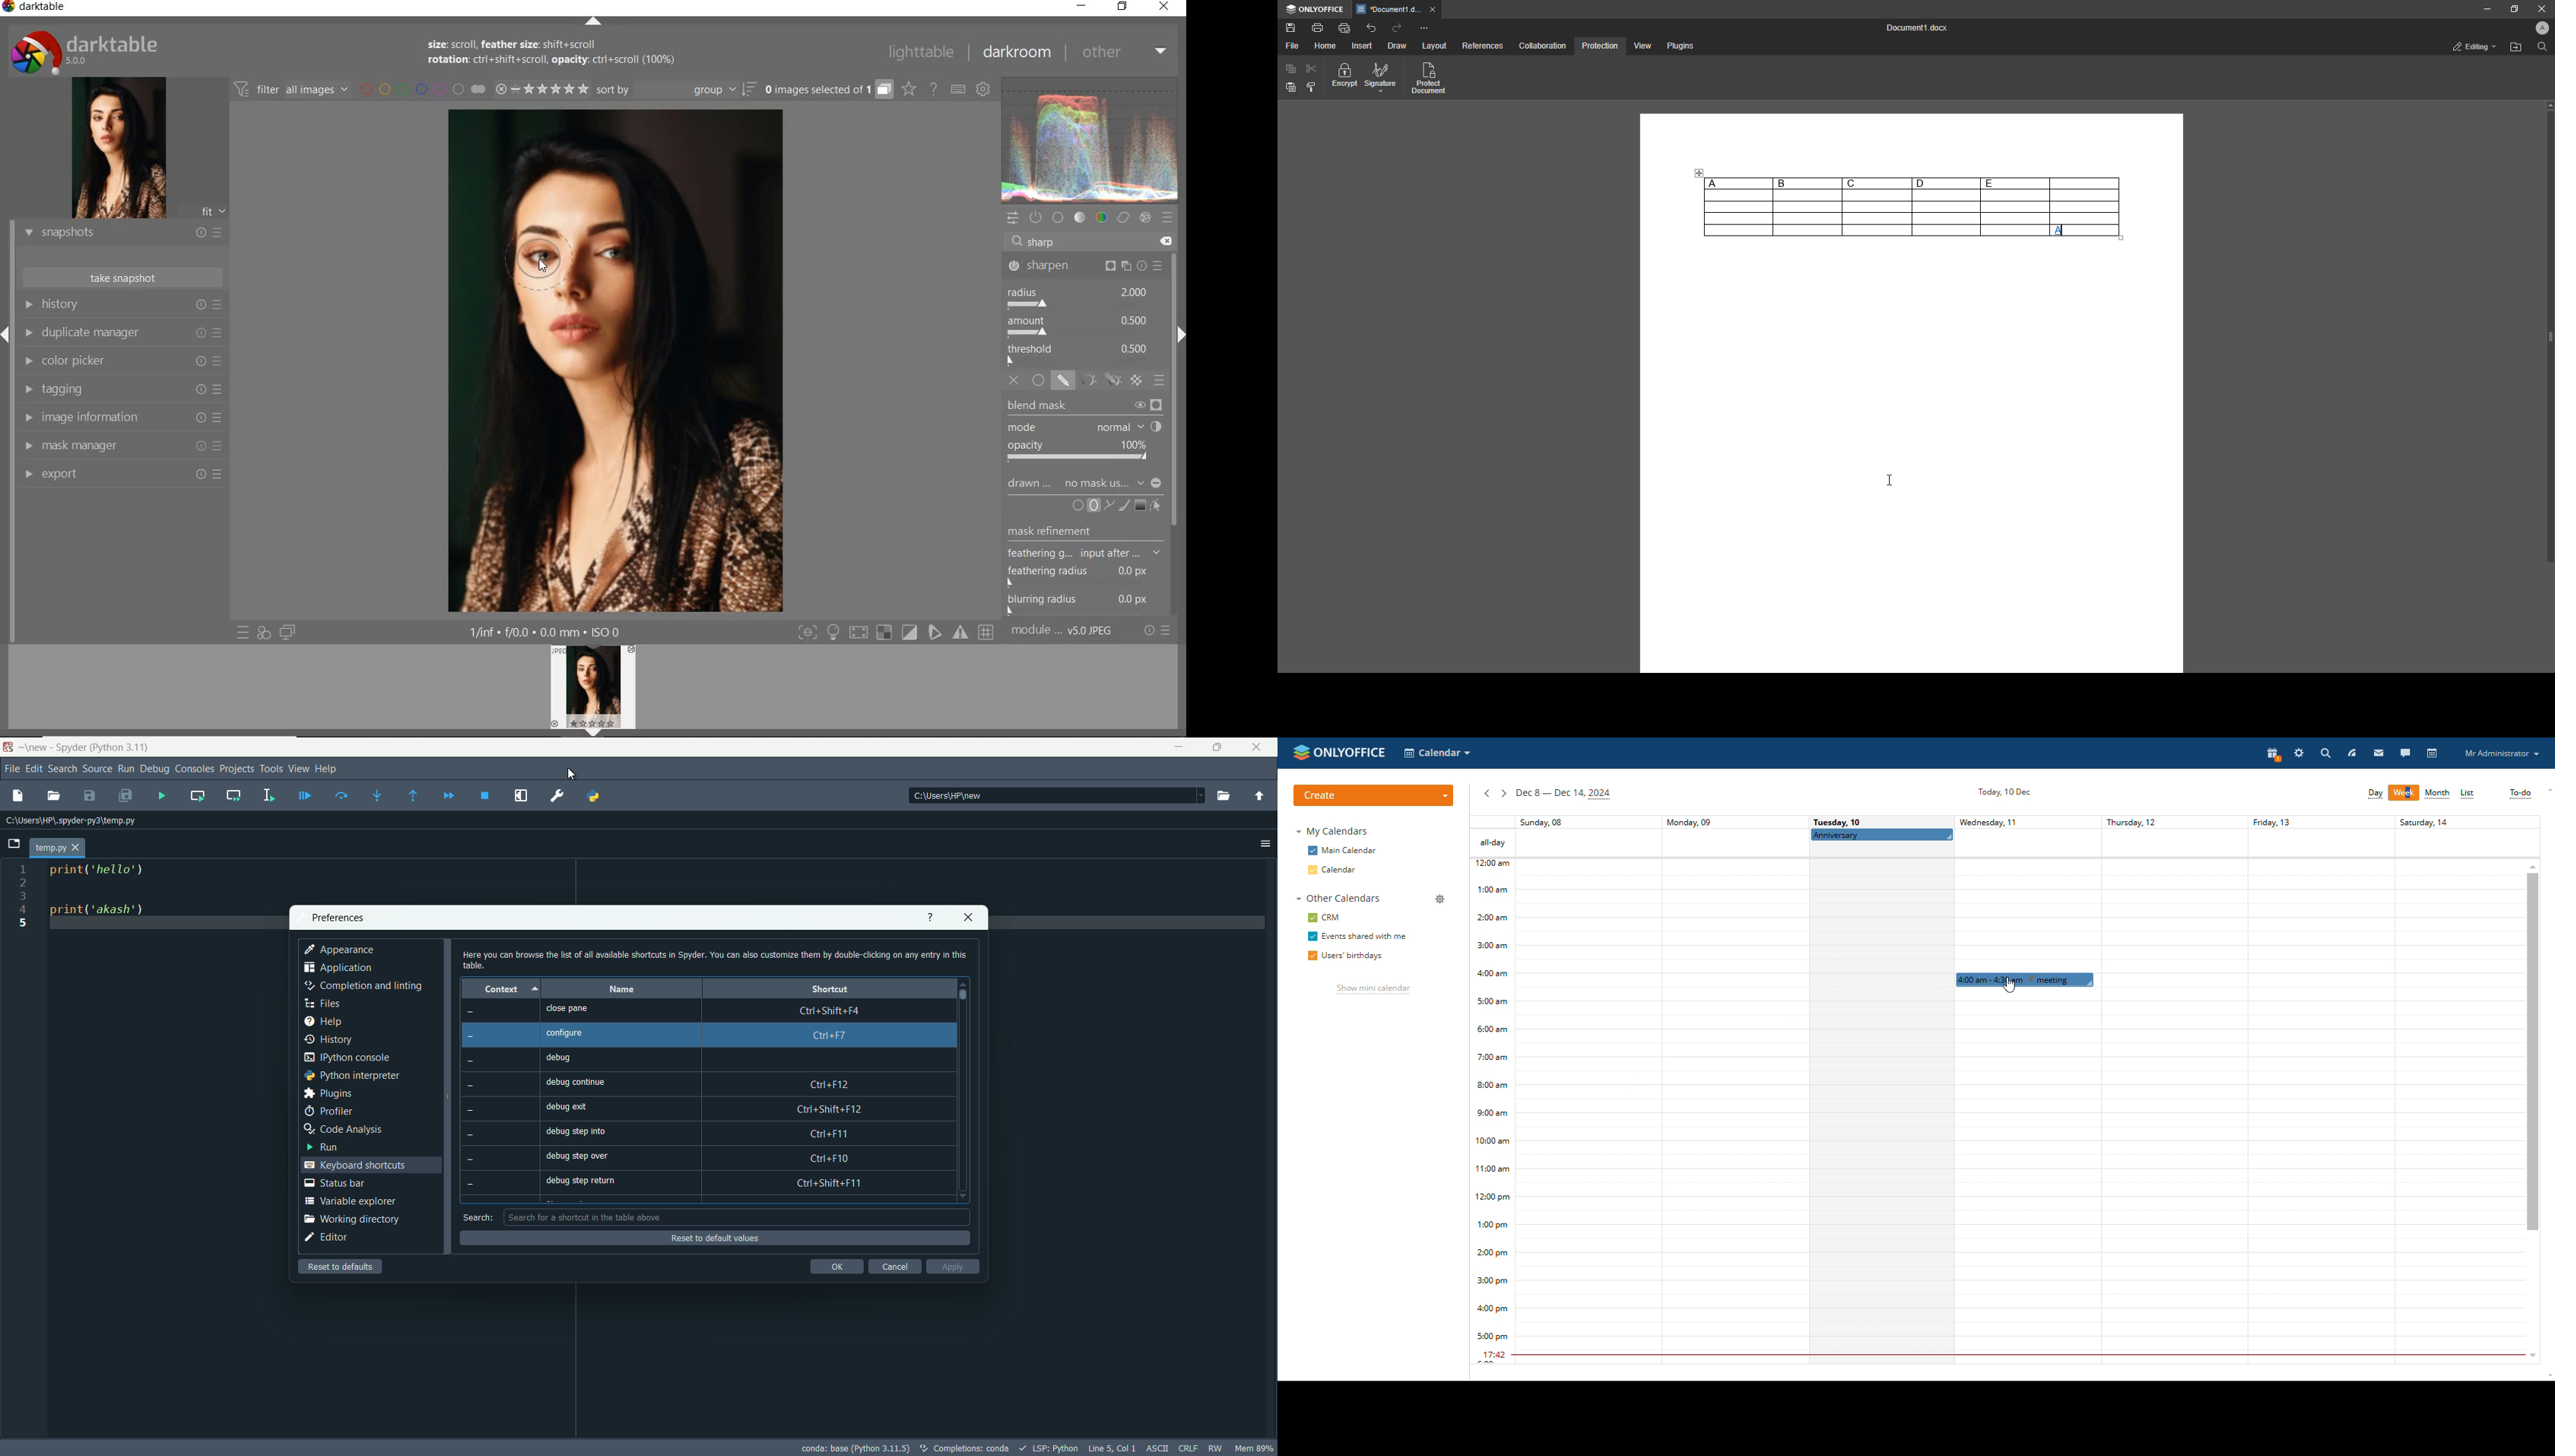  What do you see at coordinates (921, 53) in the screenshot?
I see `lighttable` at bounding box center [921, 53].